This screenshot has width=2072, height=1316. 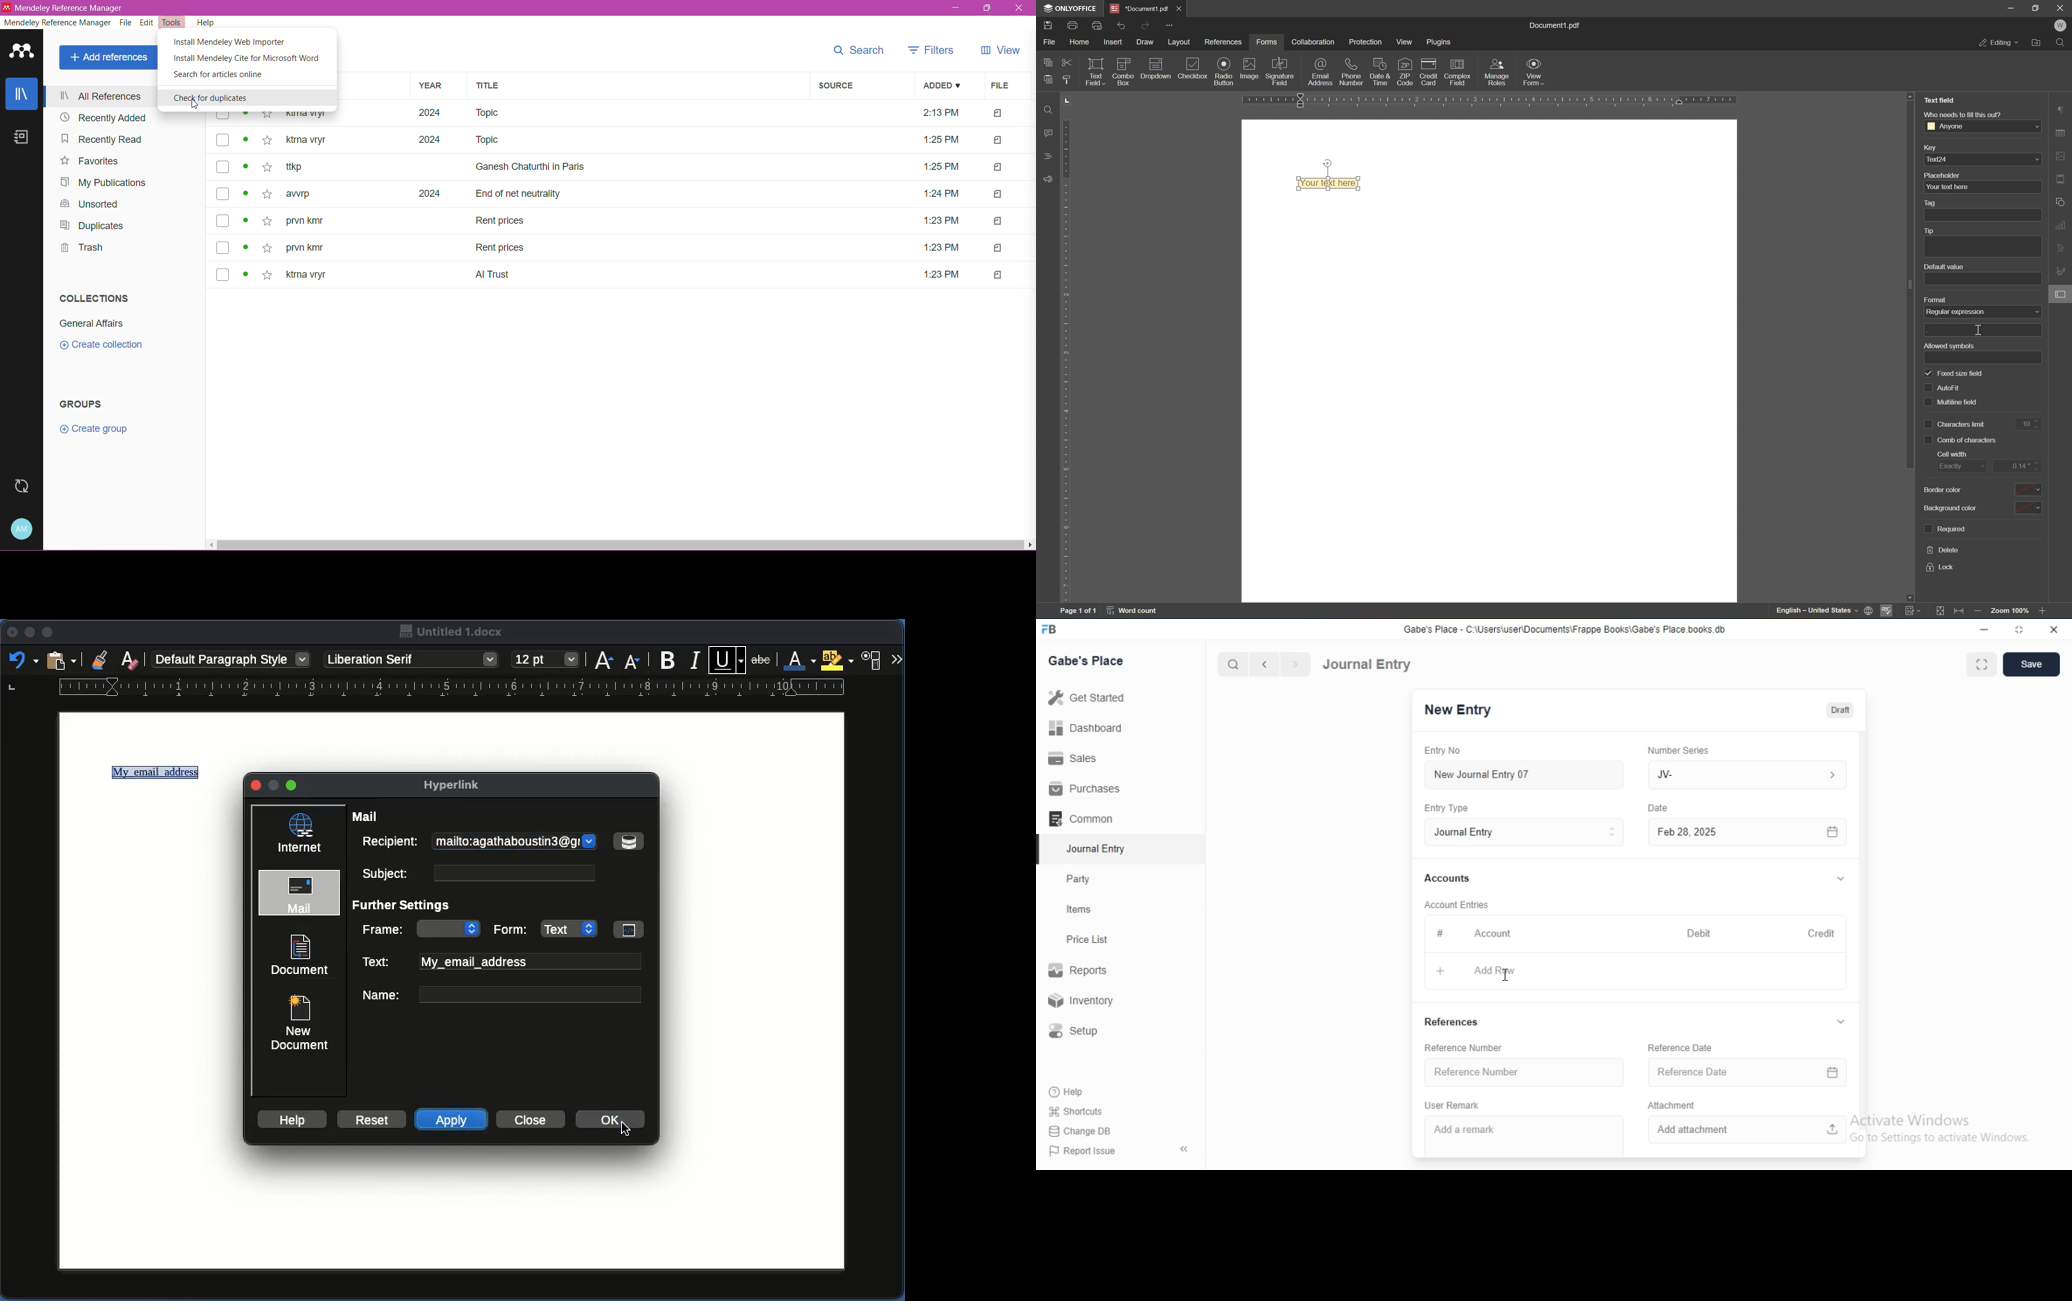 What do you see at coordinates (838, 660) in the screenshot?
I see `Highlighting` at bounding box center [838, 660].